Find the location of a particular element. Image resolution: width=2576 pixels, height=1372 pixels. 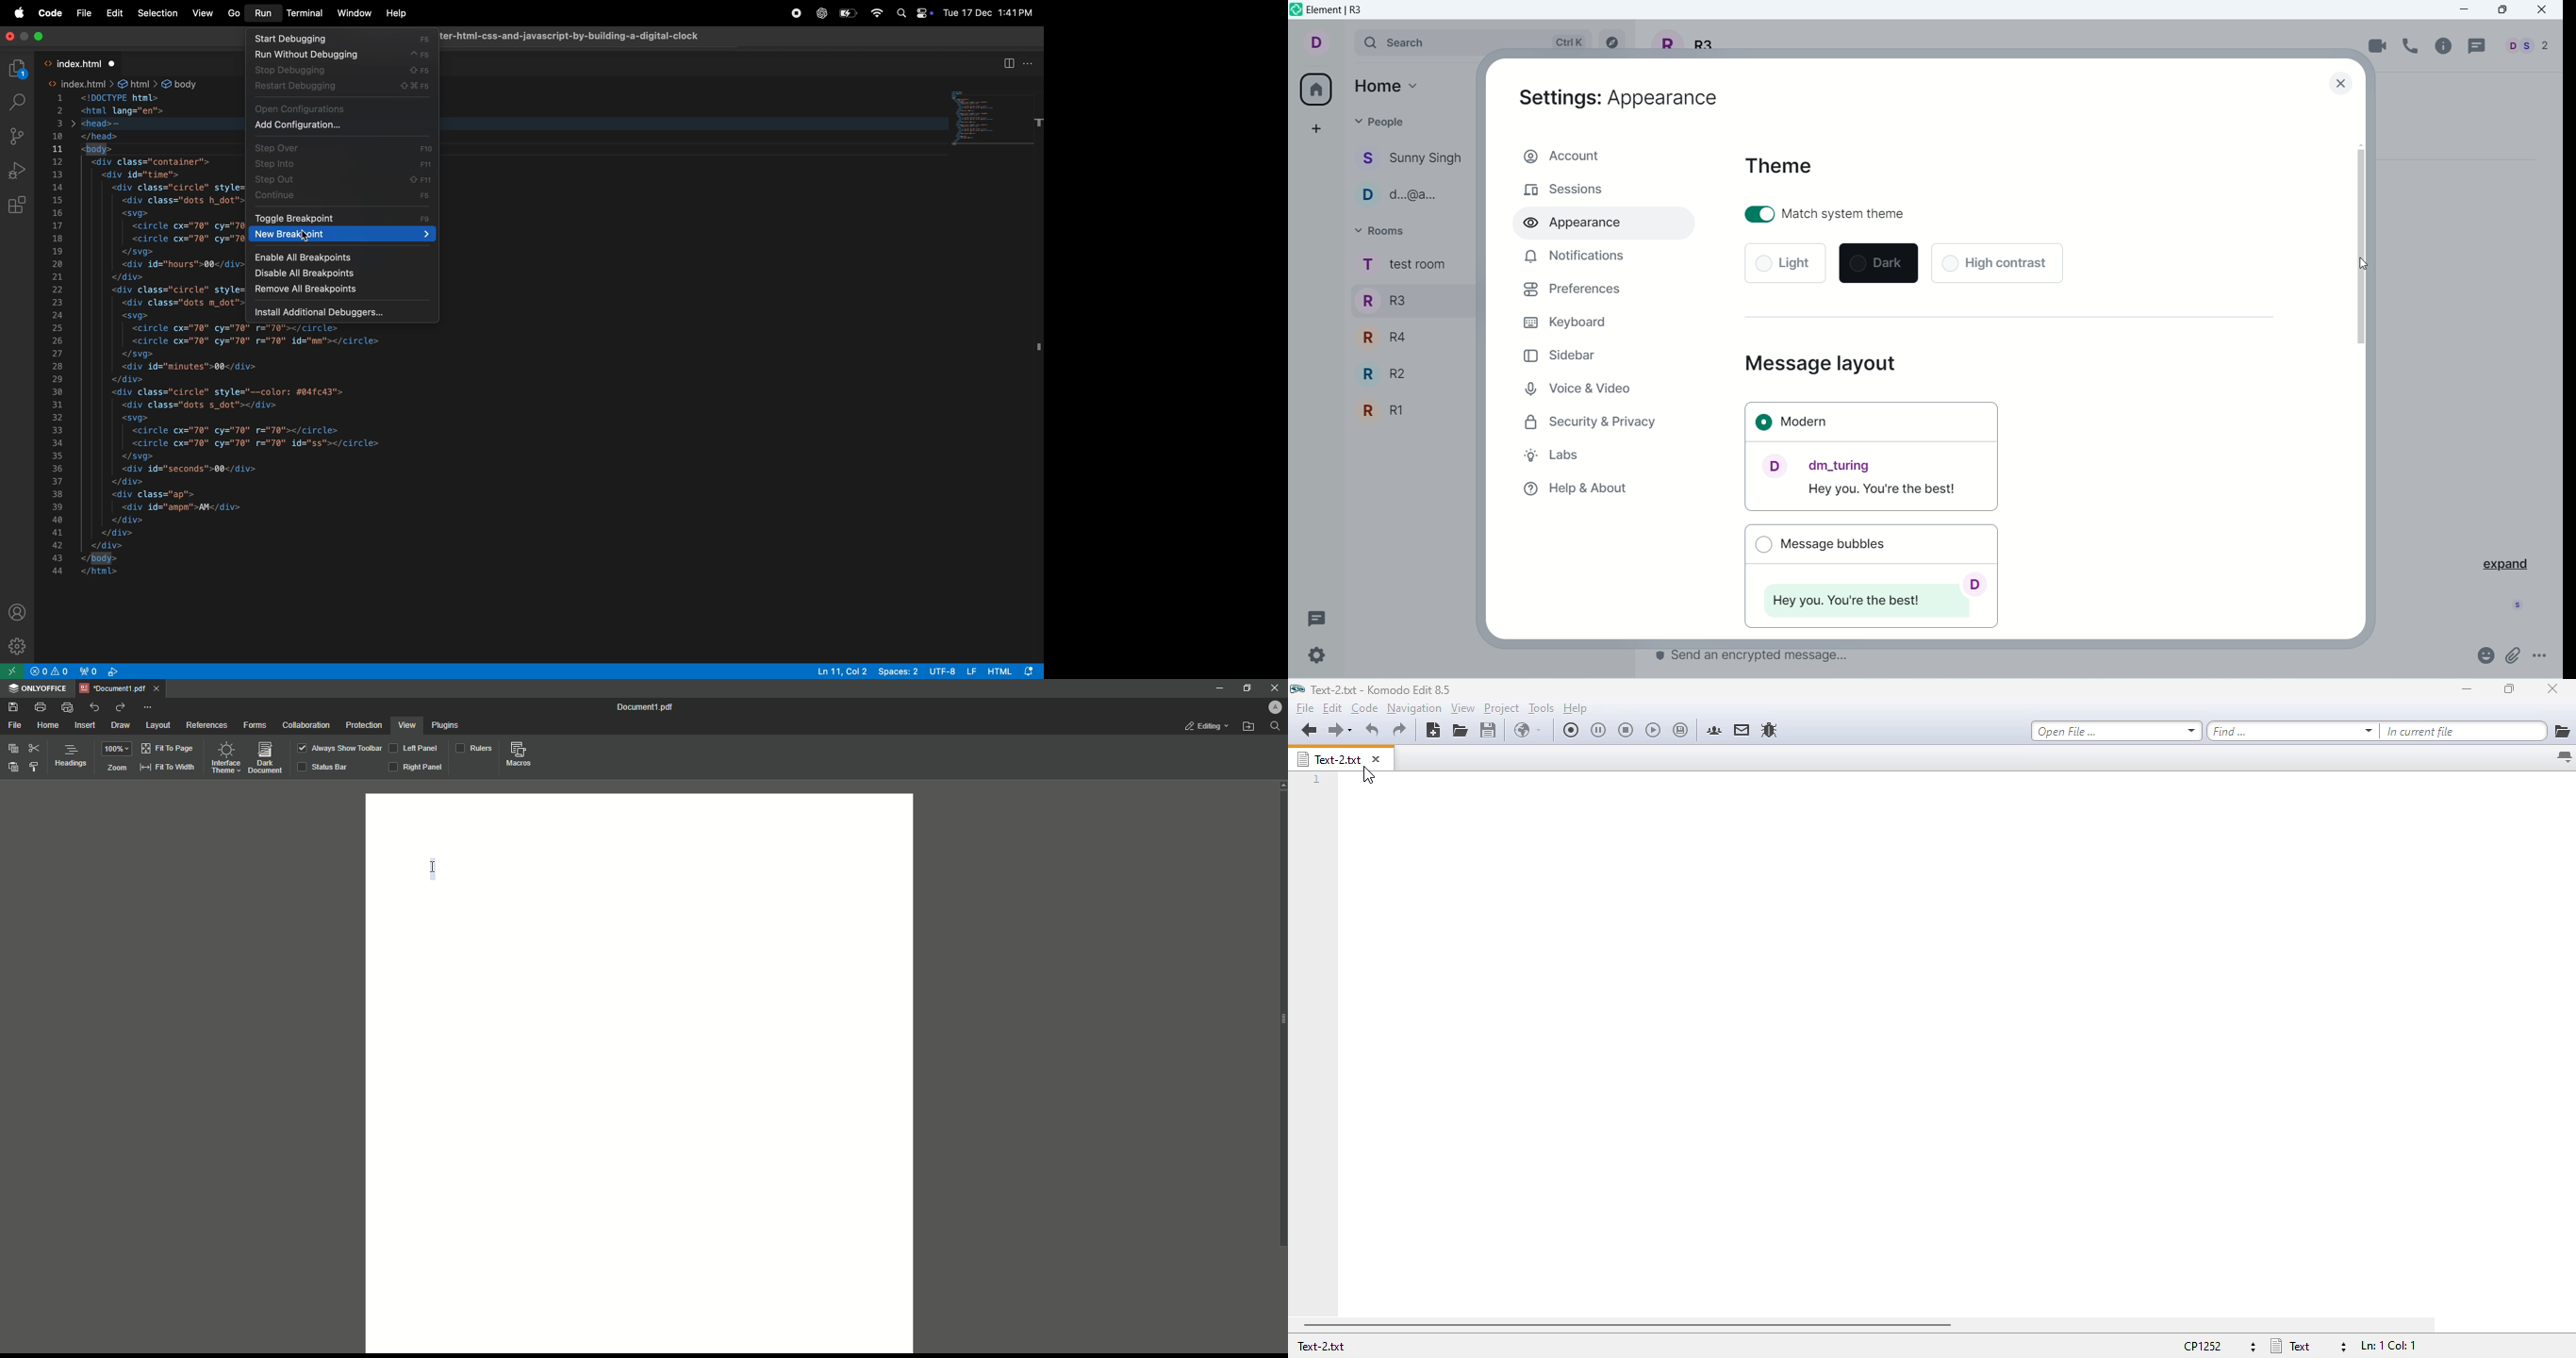

labs is located at coordinates (1558, 457).